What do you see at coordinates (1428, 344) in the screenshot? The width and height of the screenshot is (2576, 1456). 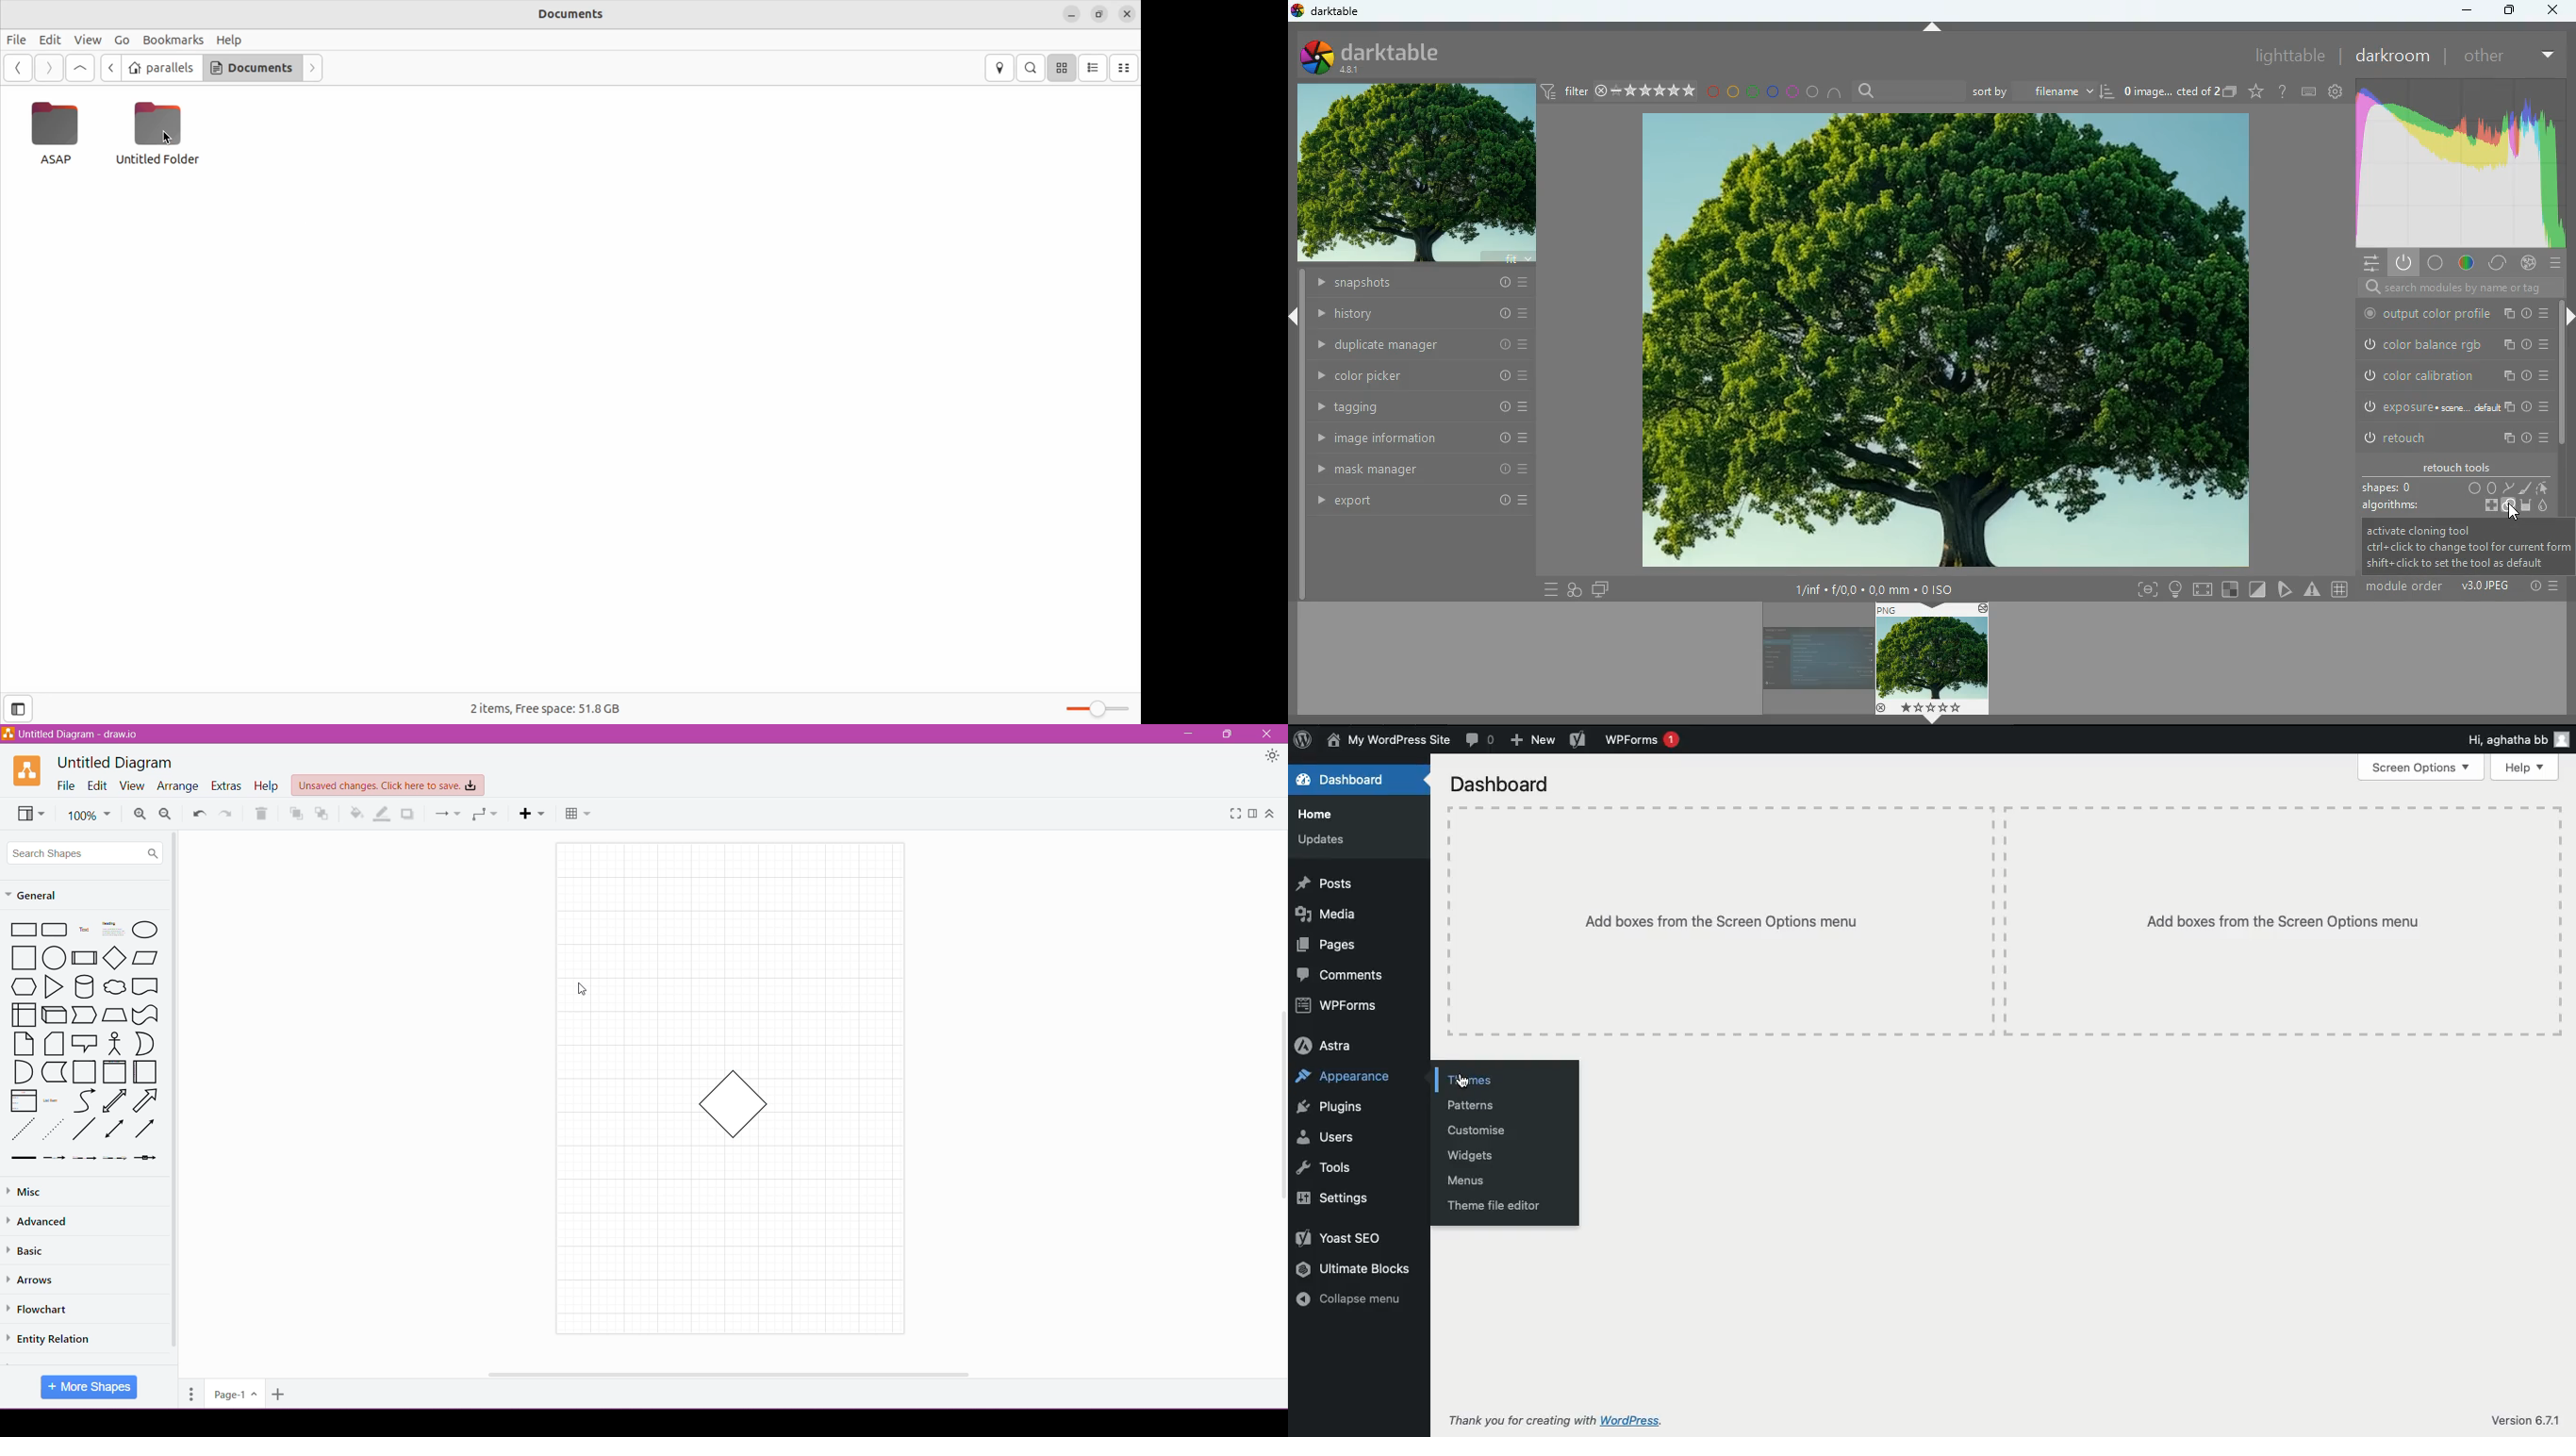 I see `duplicate manager` at bounding box center [1428, 344].